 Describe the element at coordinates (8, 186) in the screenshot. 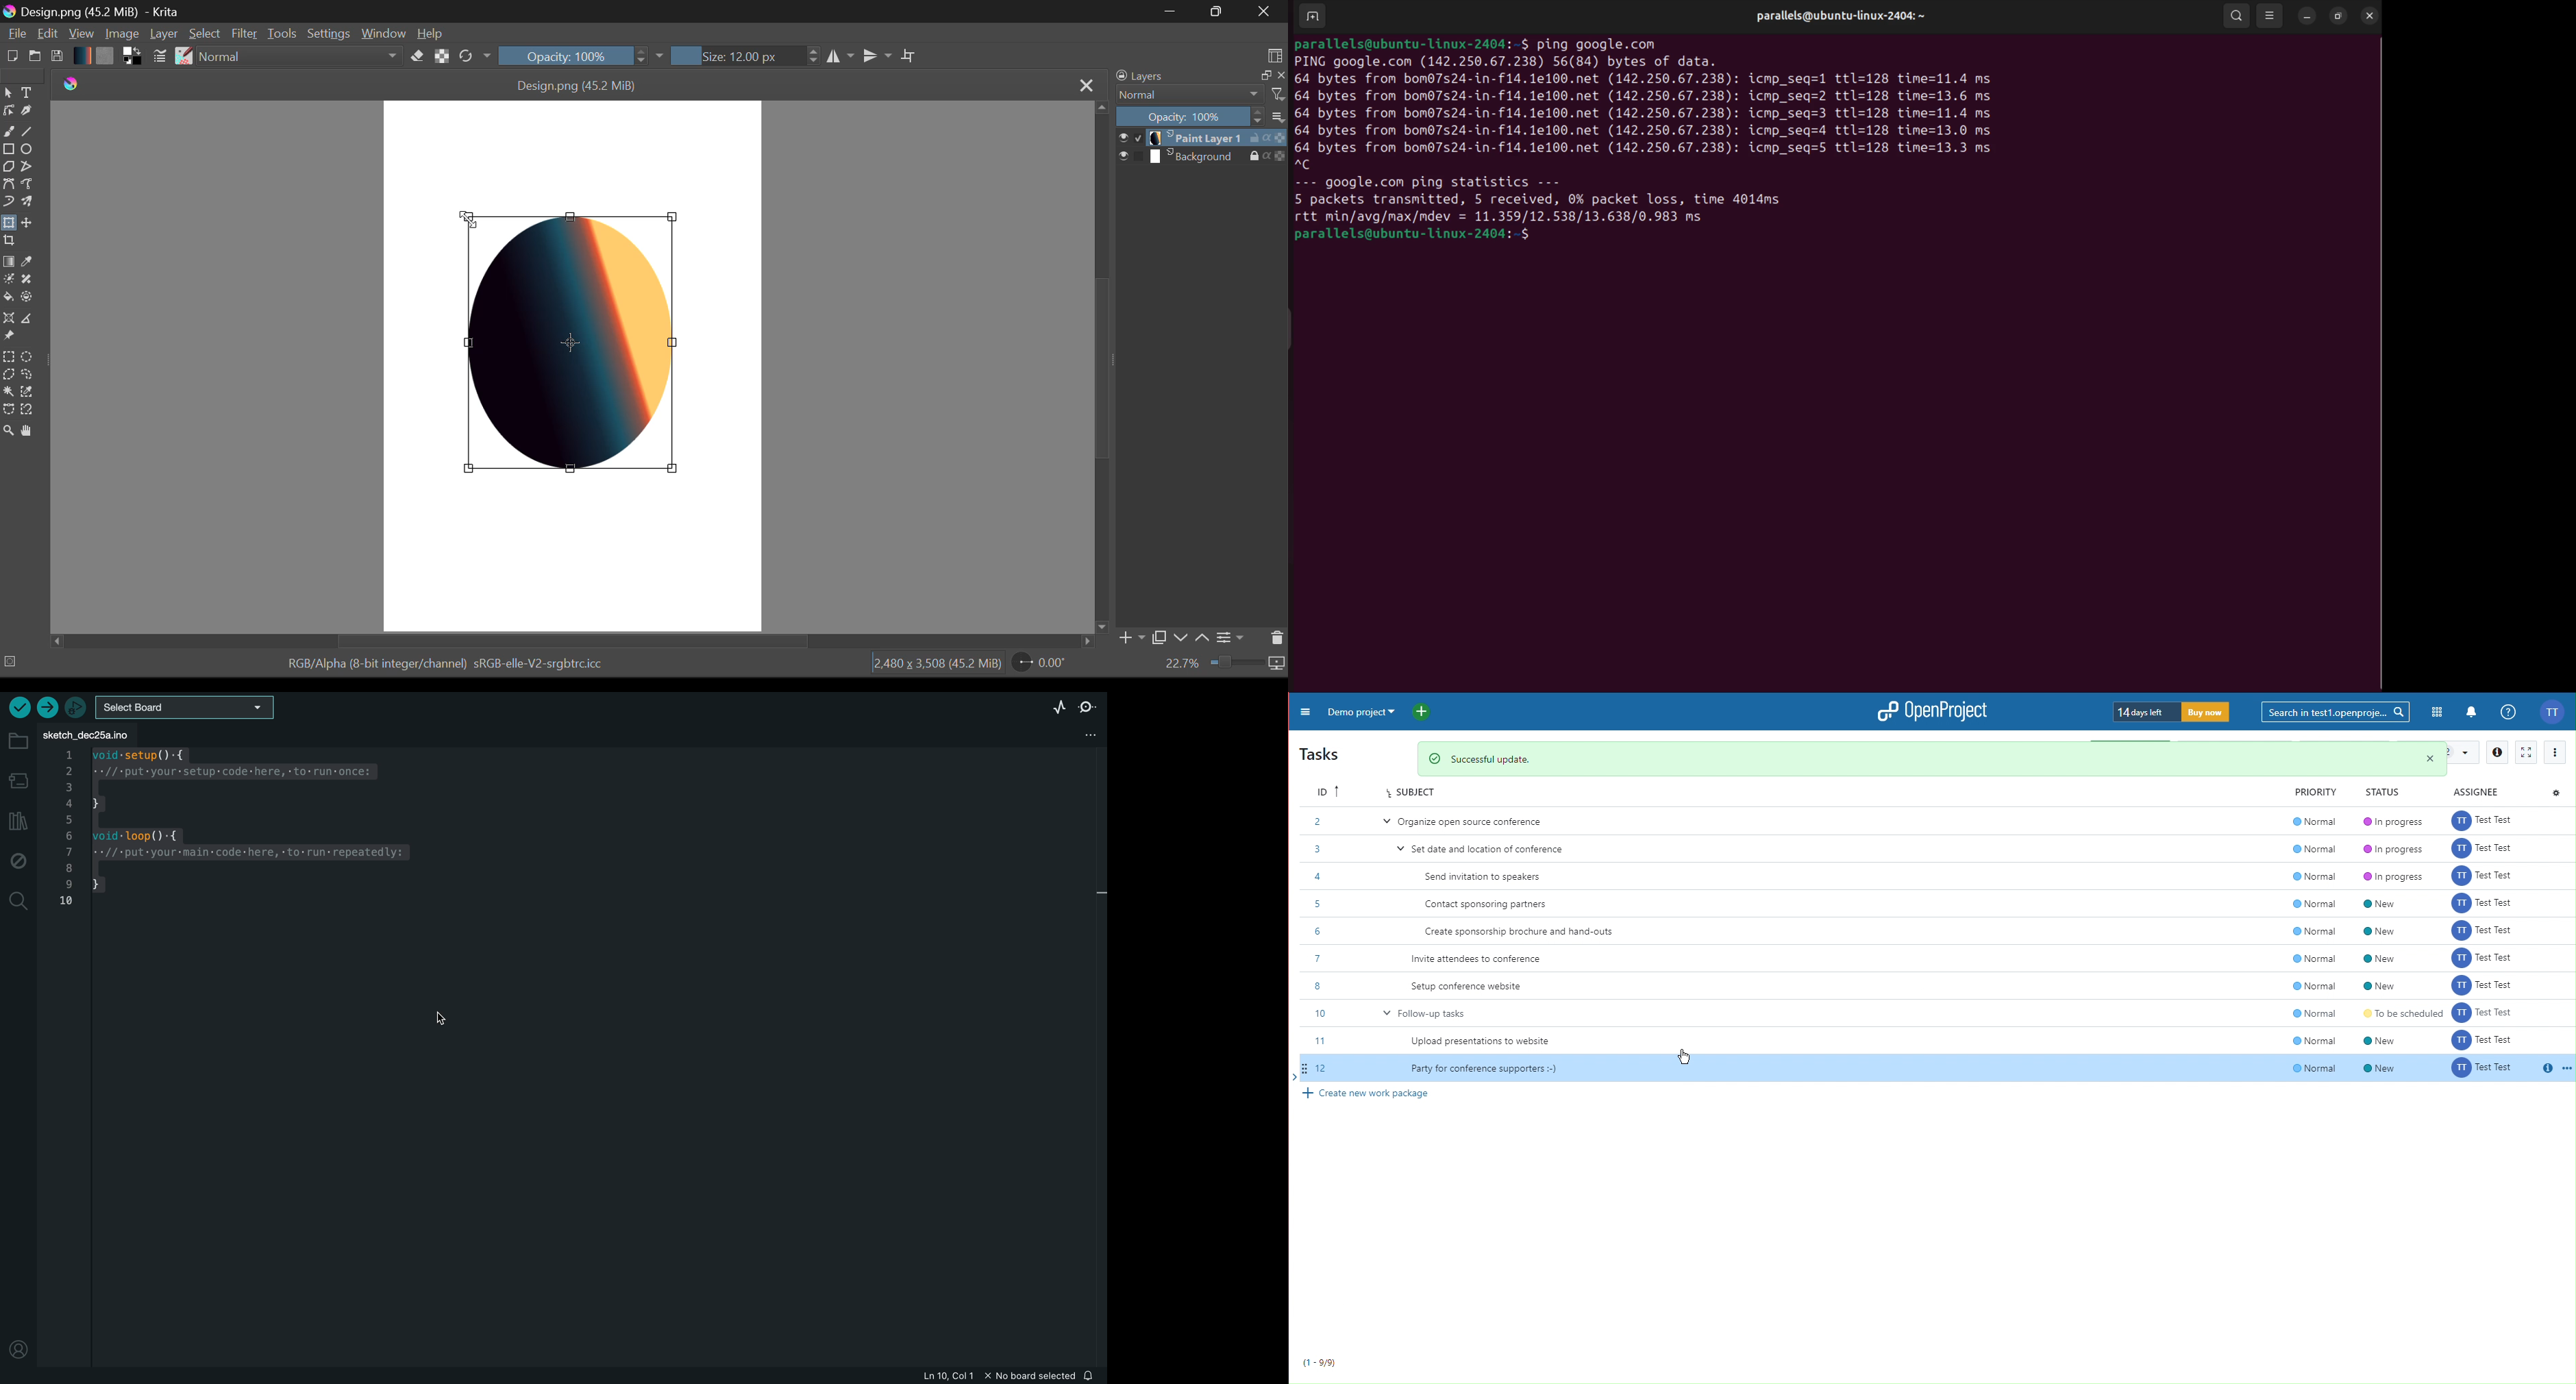

I see `Bezier Curve` at that location.